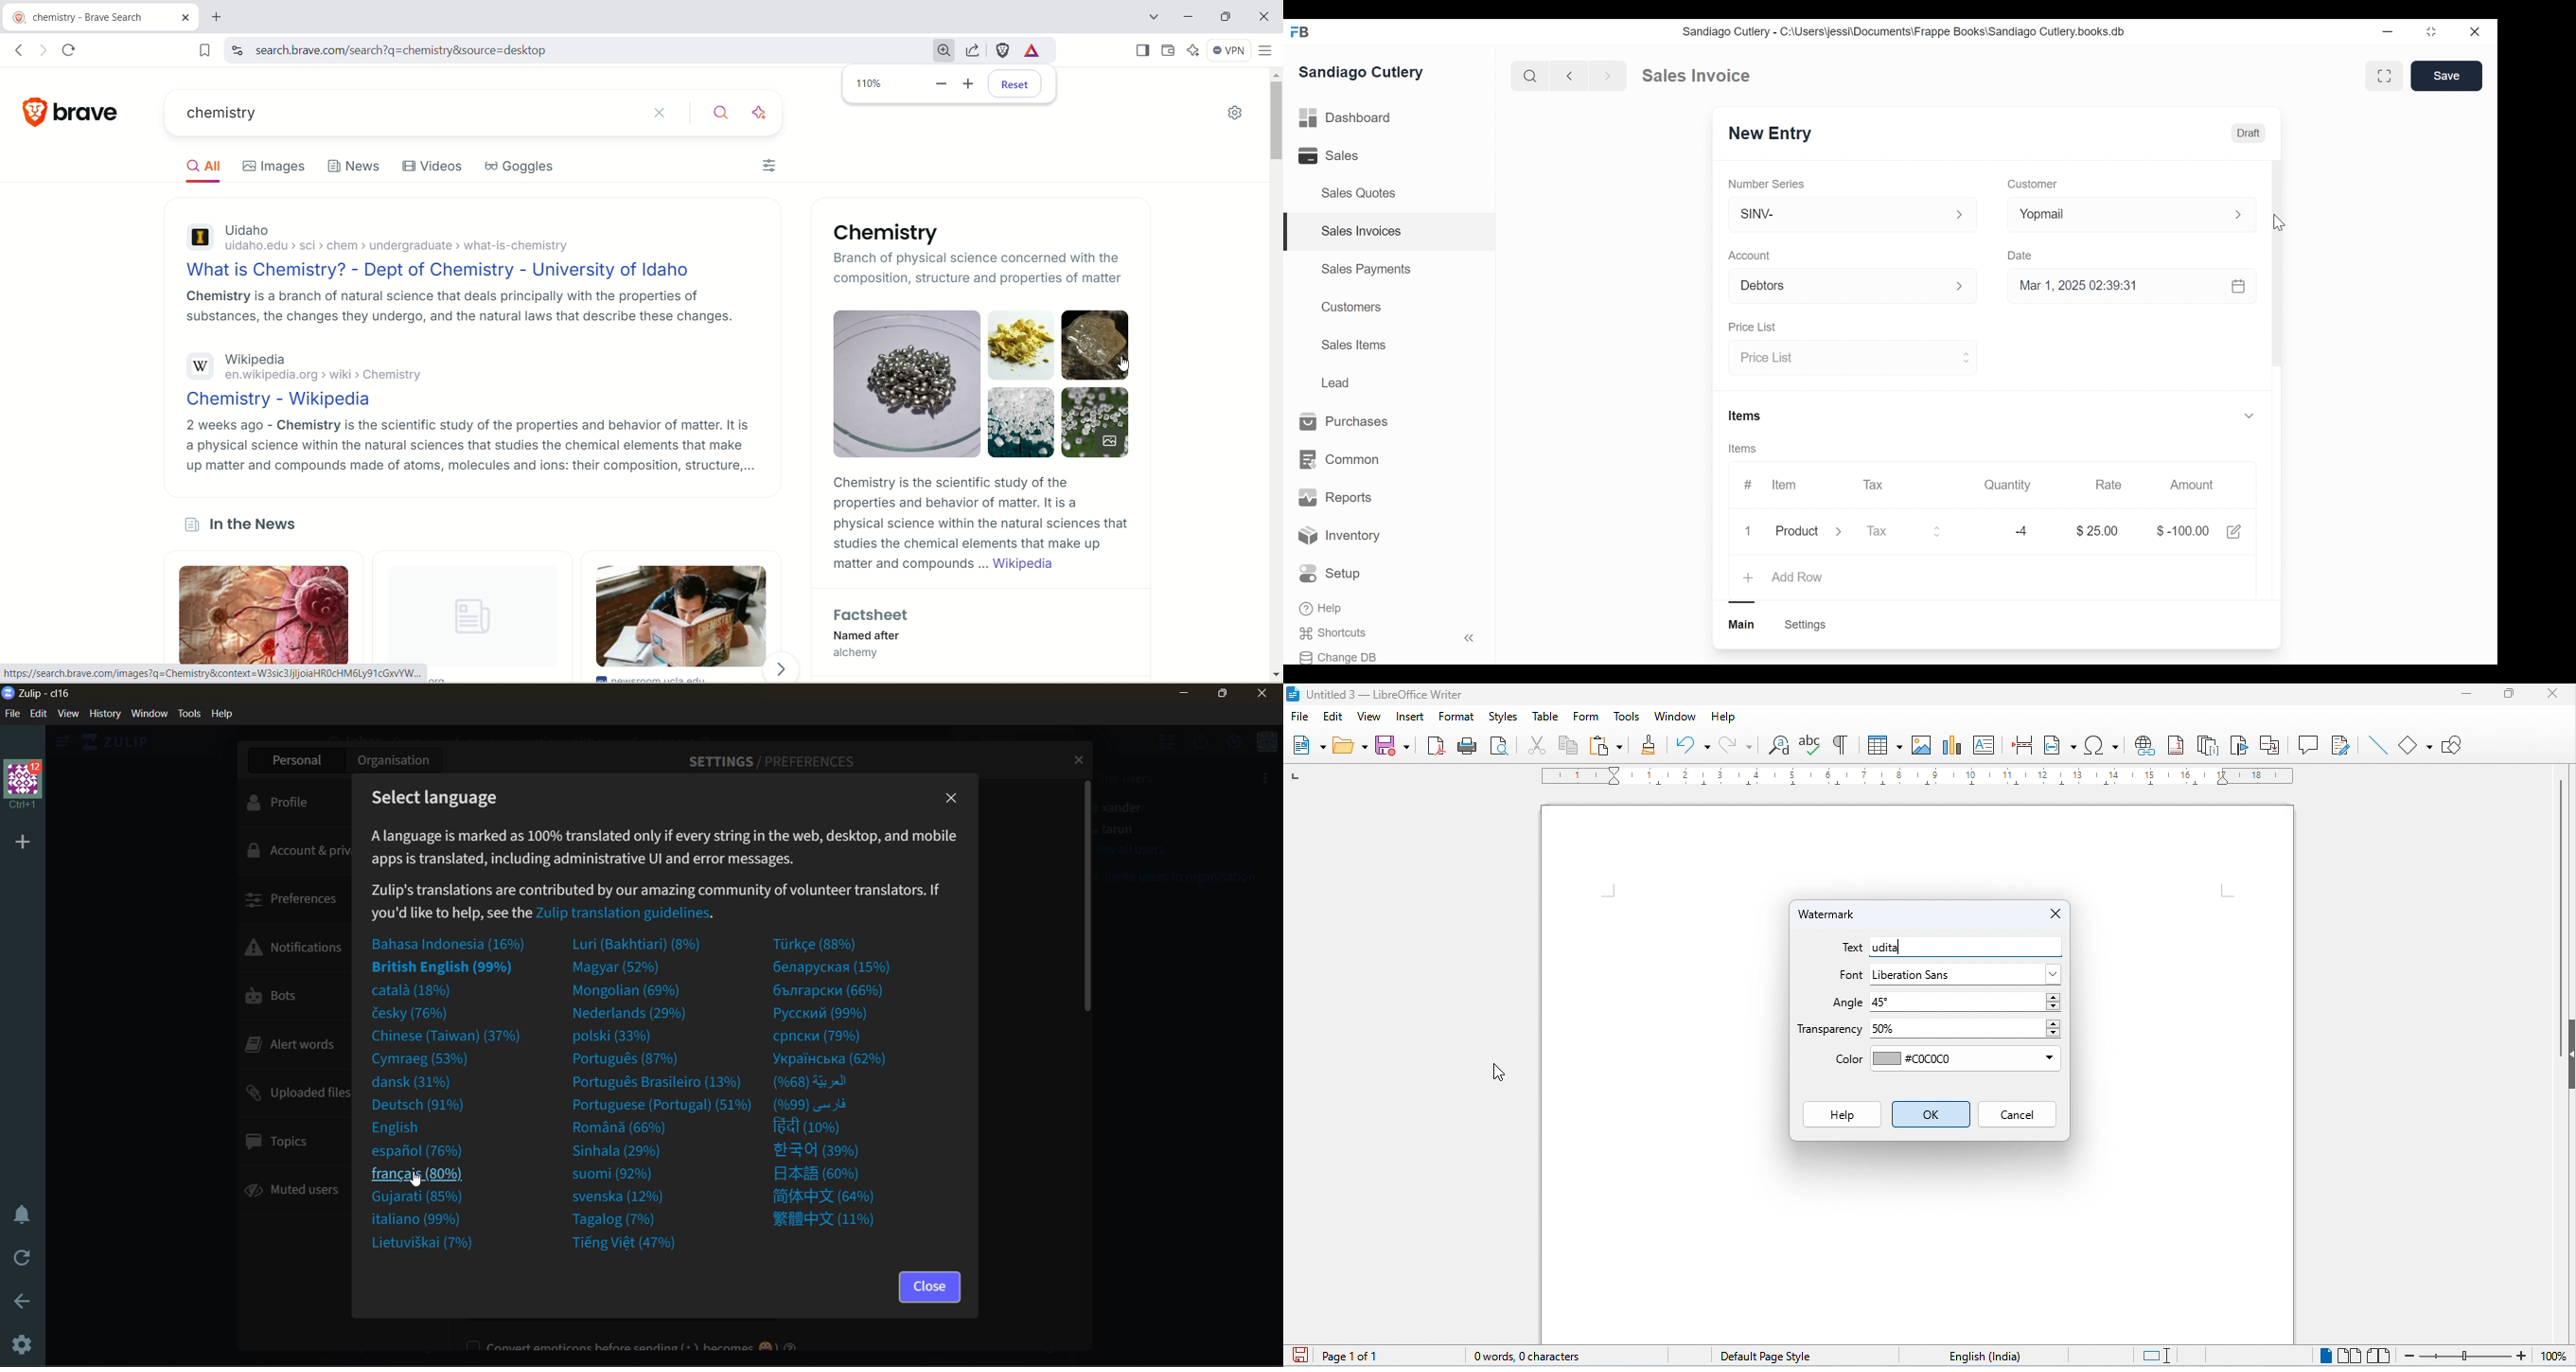 The width and height of the screenshot is (2576, 1372). Describe the element at coordinates (624, 965) in the screenshot. I see `magyar` at that location.